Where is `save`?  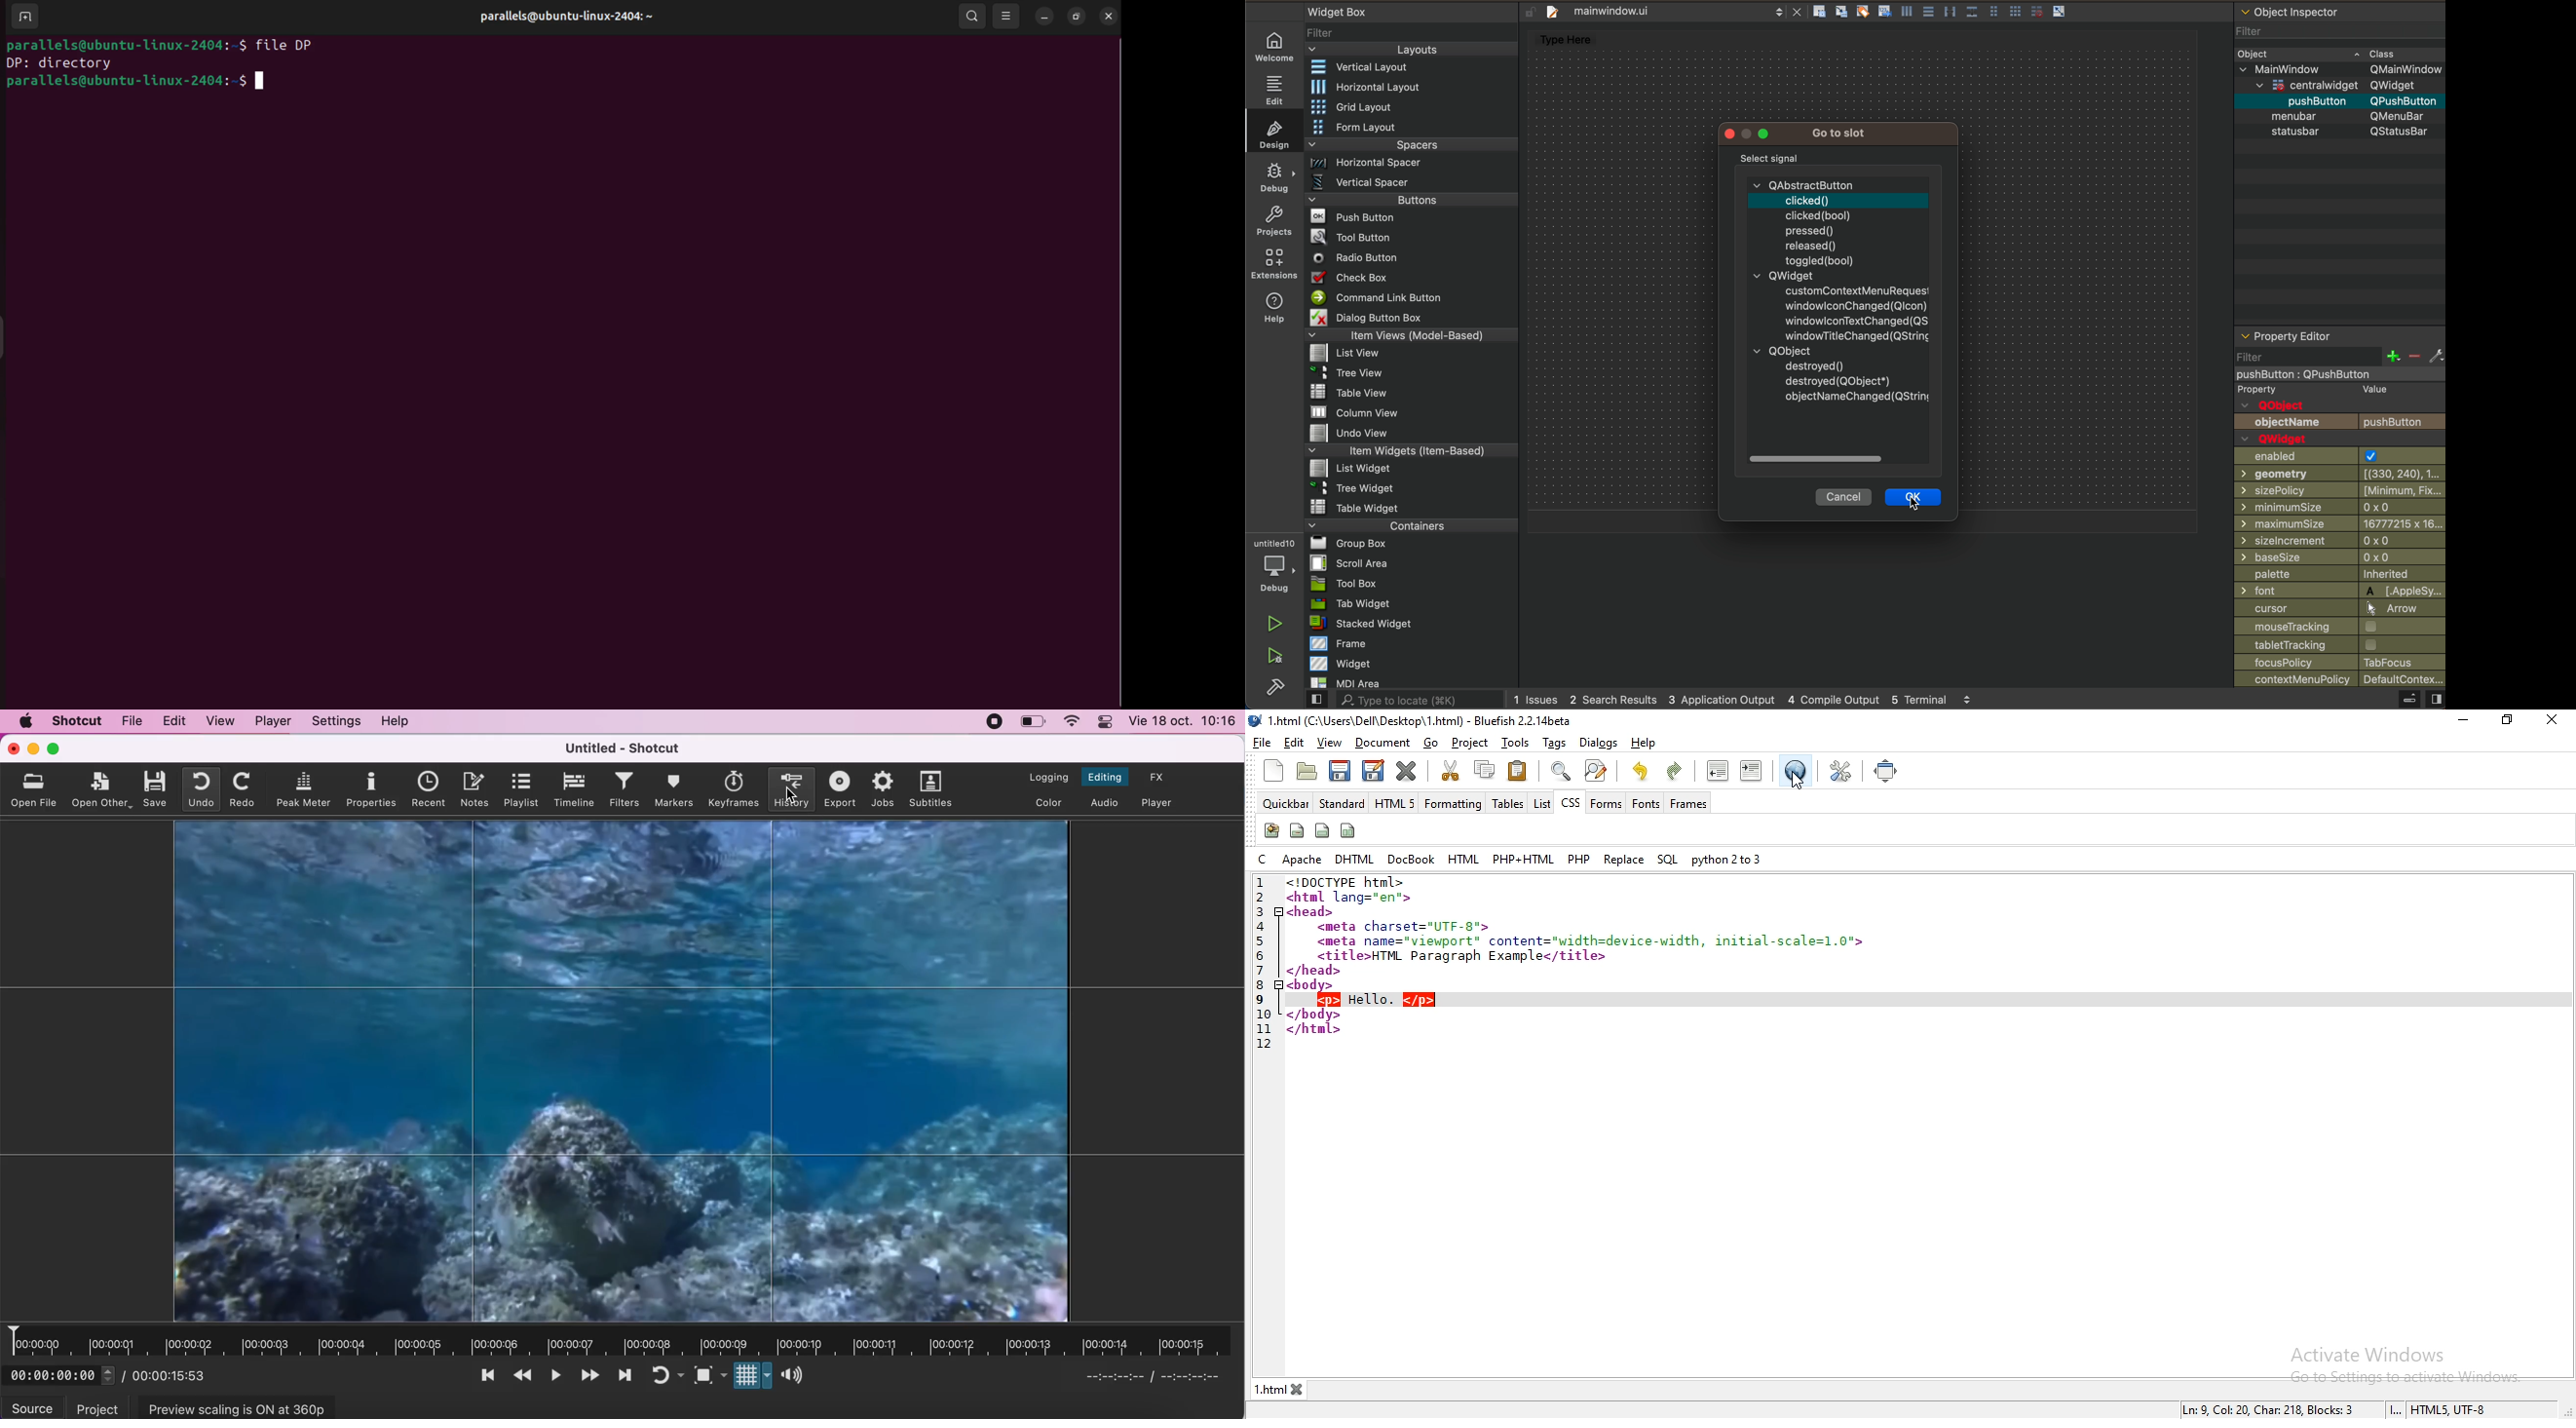
save is located at coordinates (156, 789).